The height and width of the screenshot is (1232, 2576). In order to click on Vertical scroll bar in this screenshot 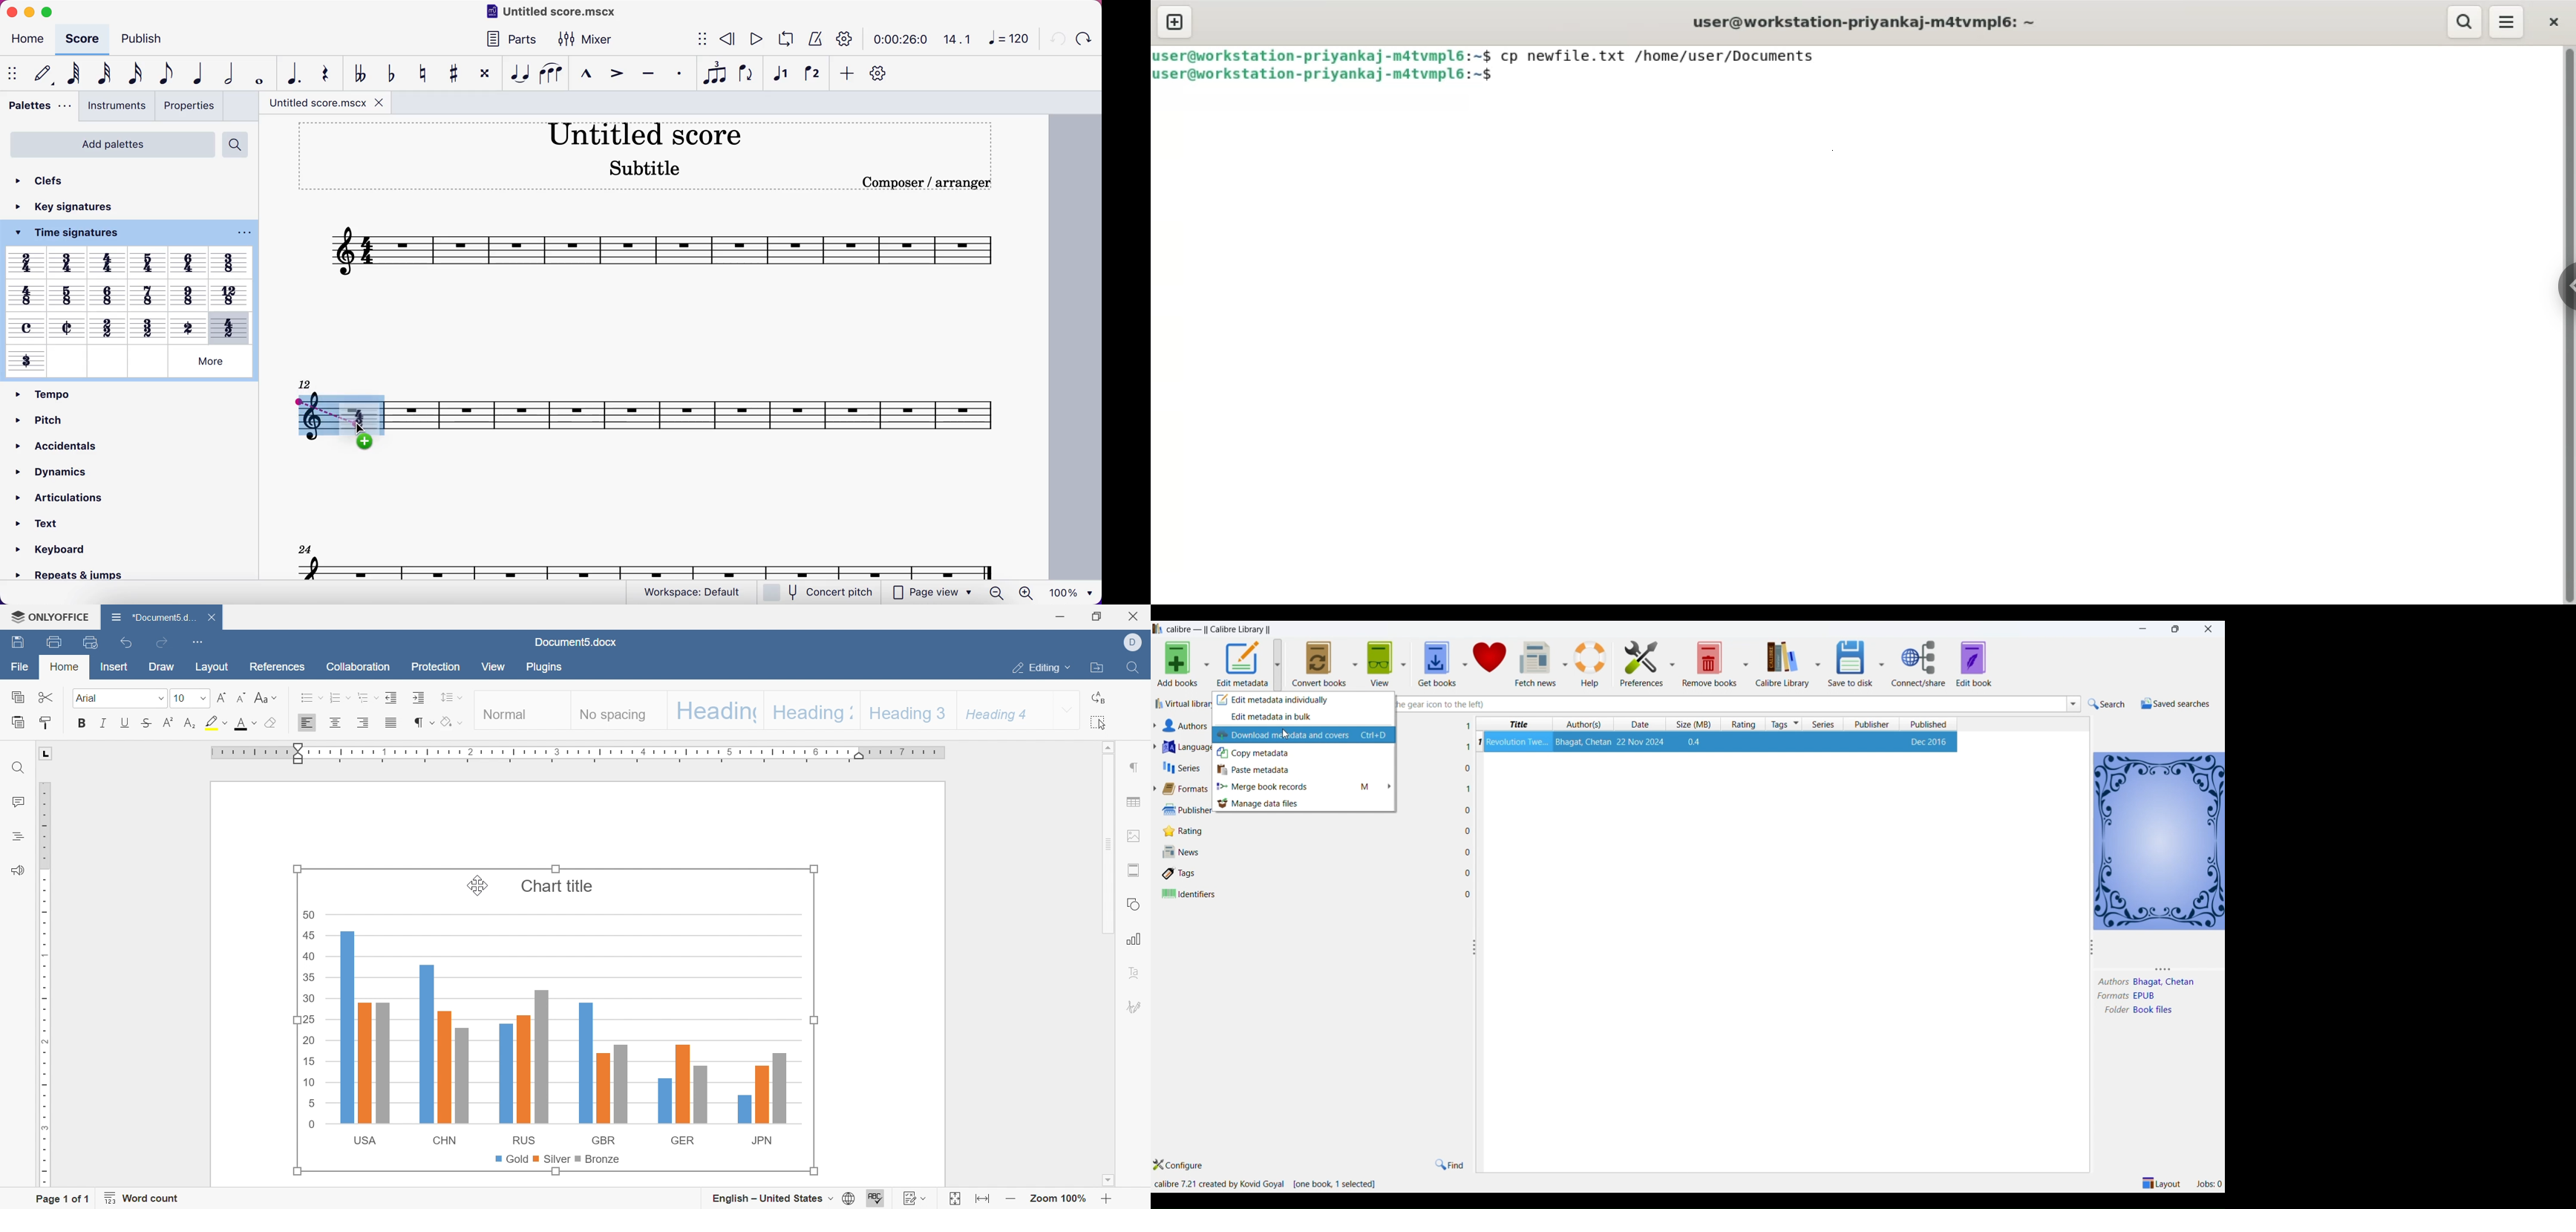, I will do `click(2567, 325)`.